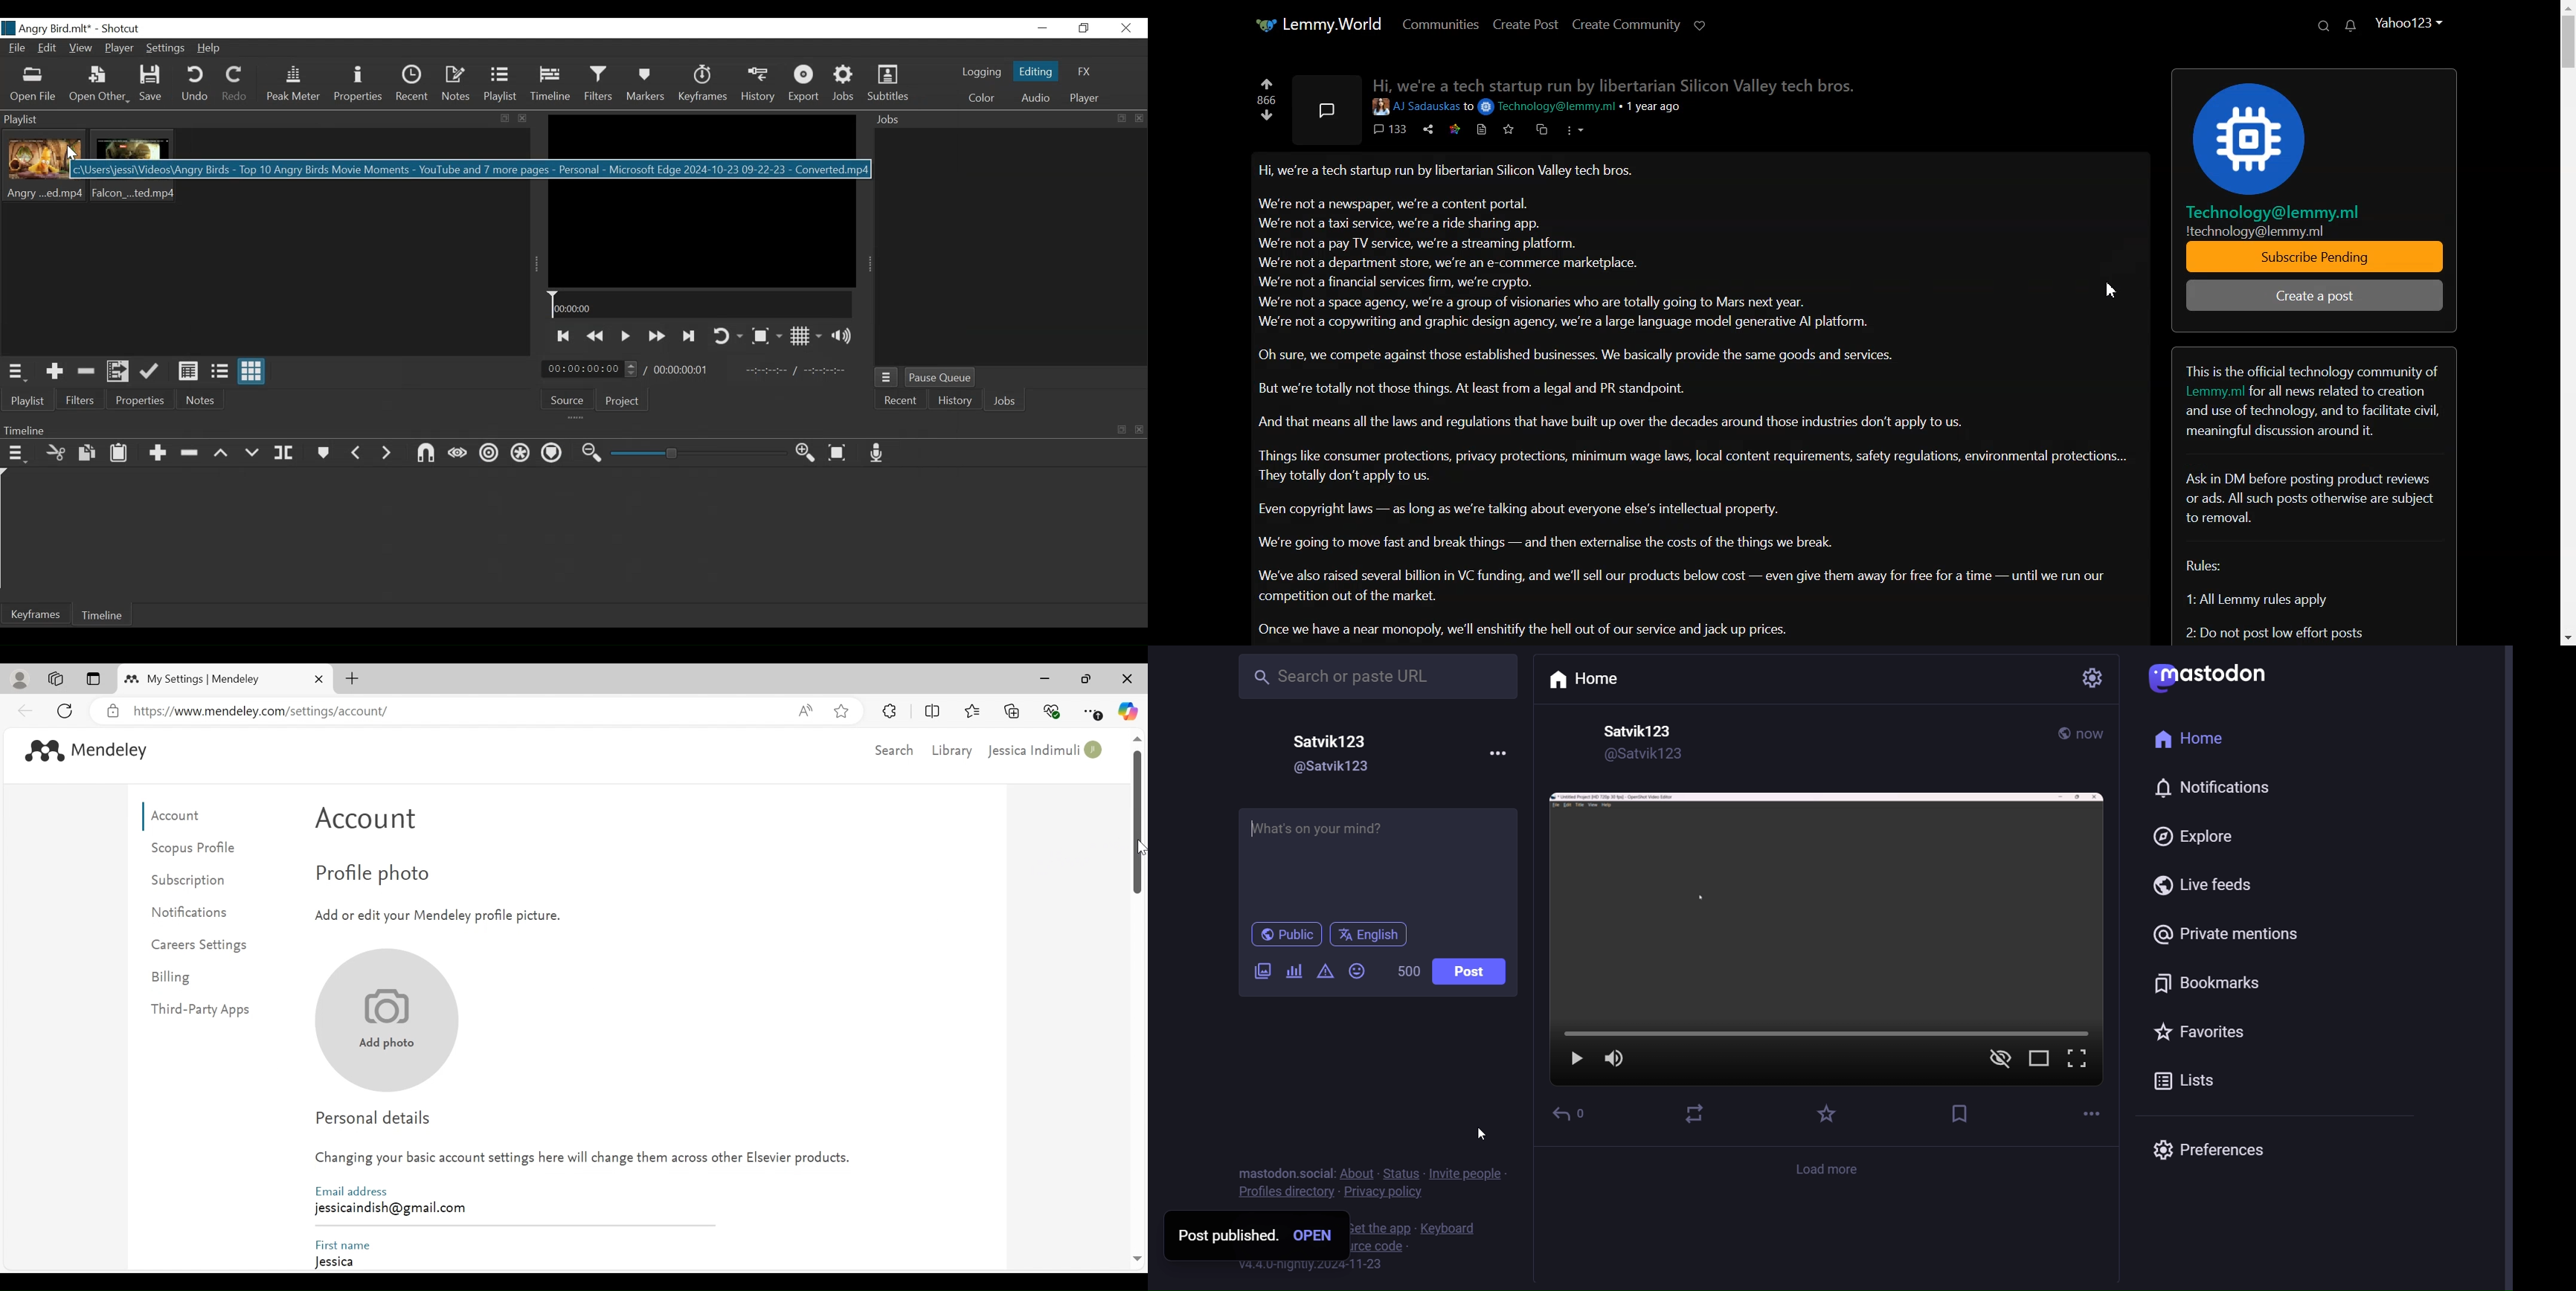 This screenshot has width=2576, height=1316. Describe the element at coordinates (1830, 1169) in the screenshot. I see `load more` at that location.